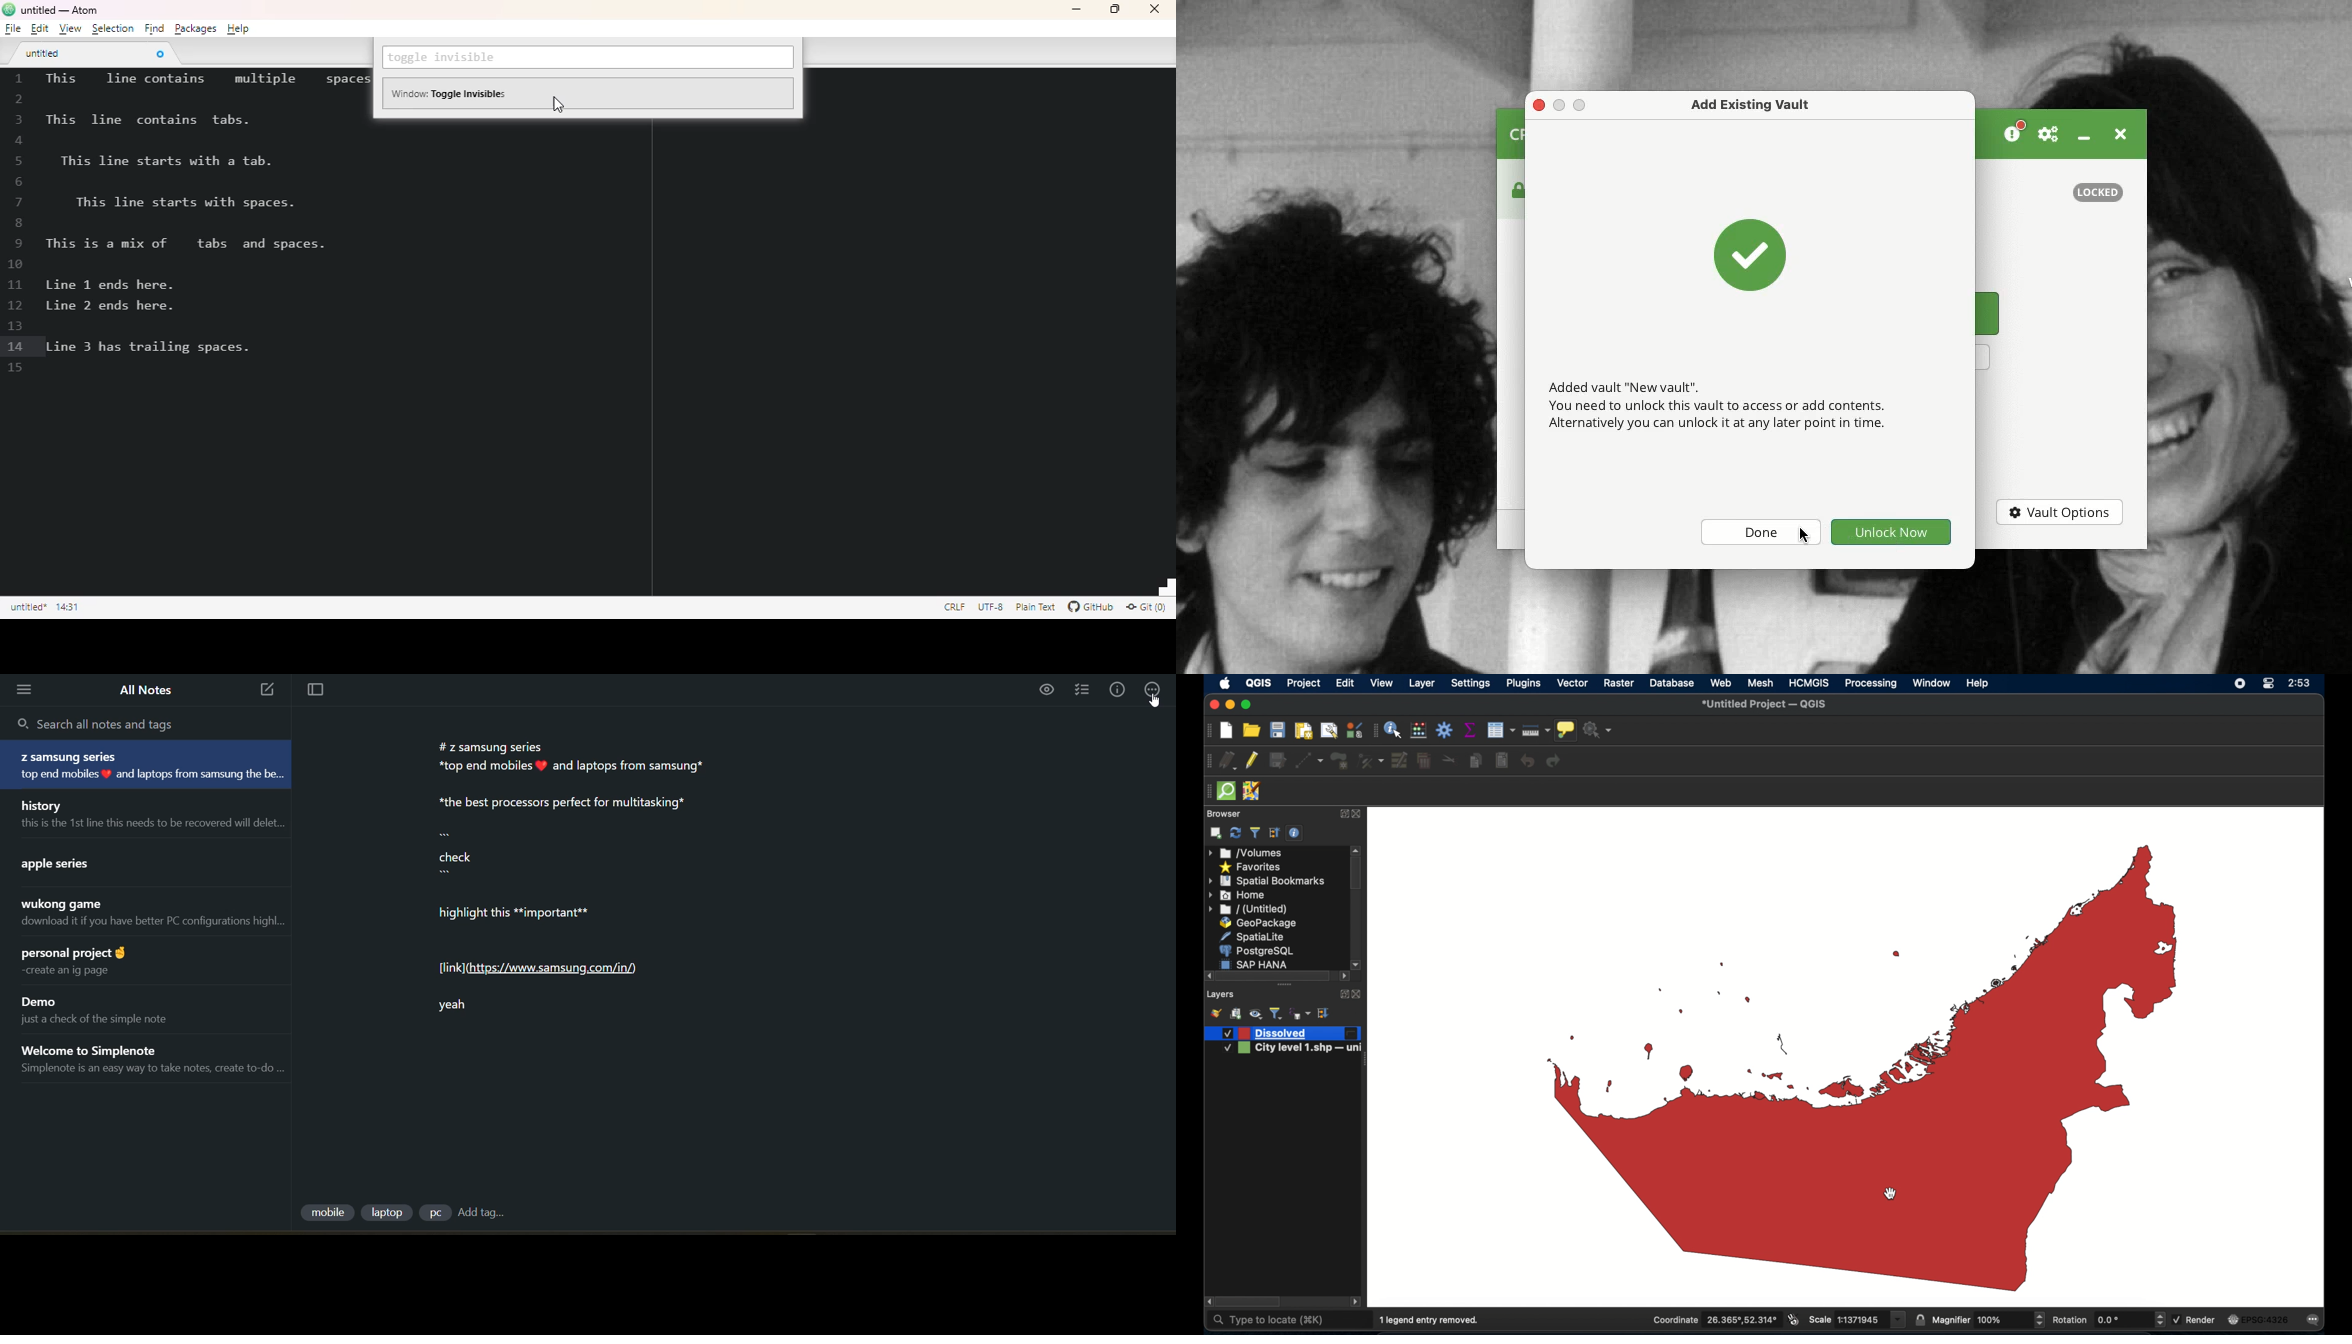  Describe the element at coordinates (1226, 683) in the screenshot. I see `apple icon` at that location.